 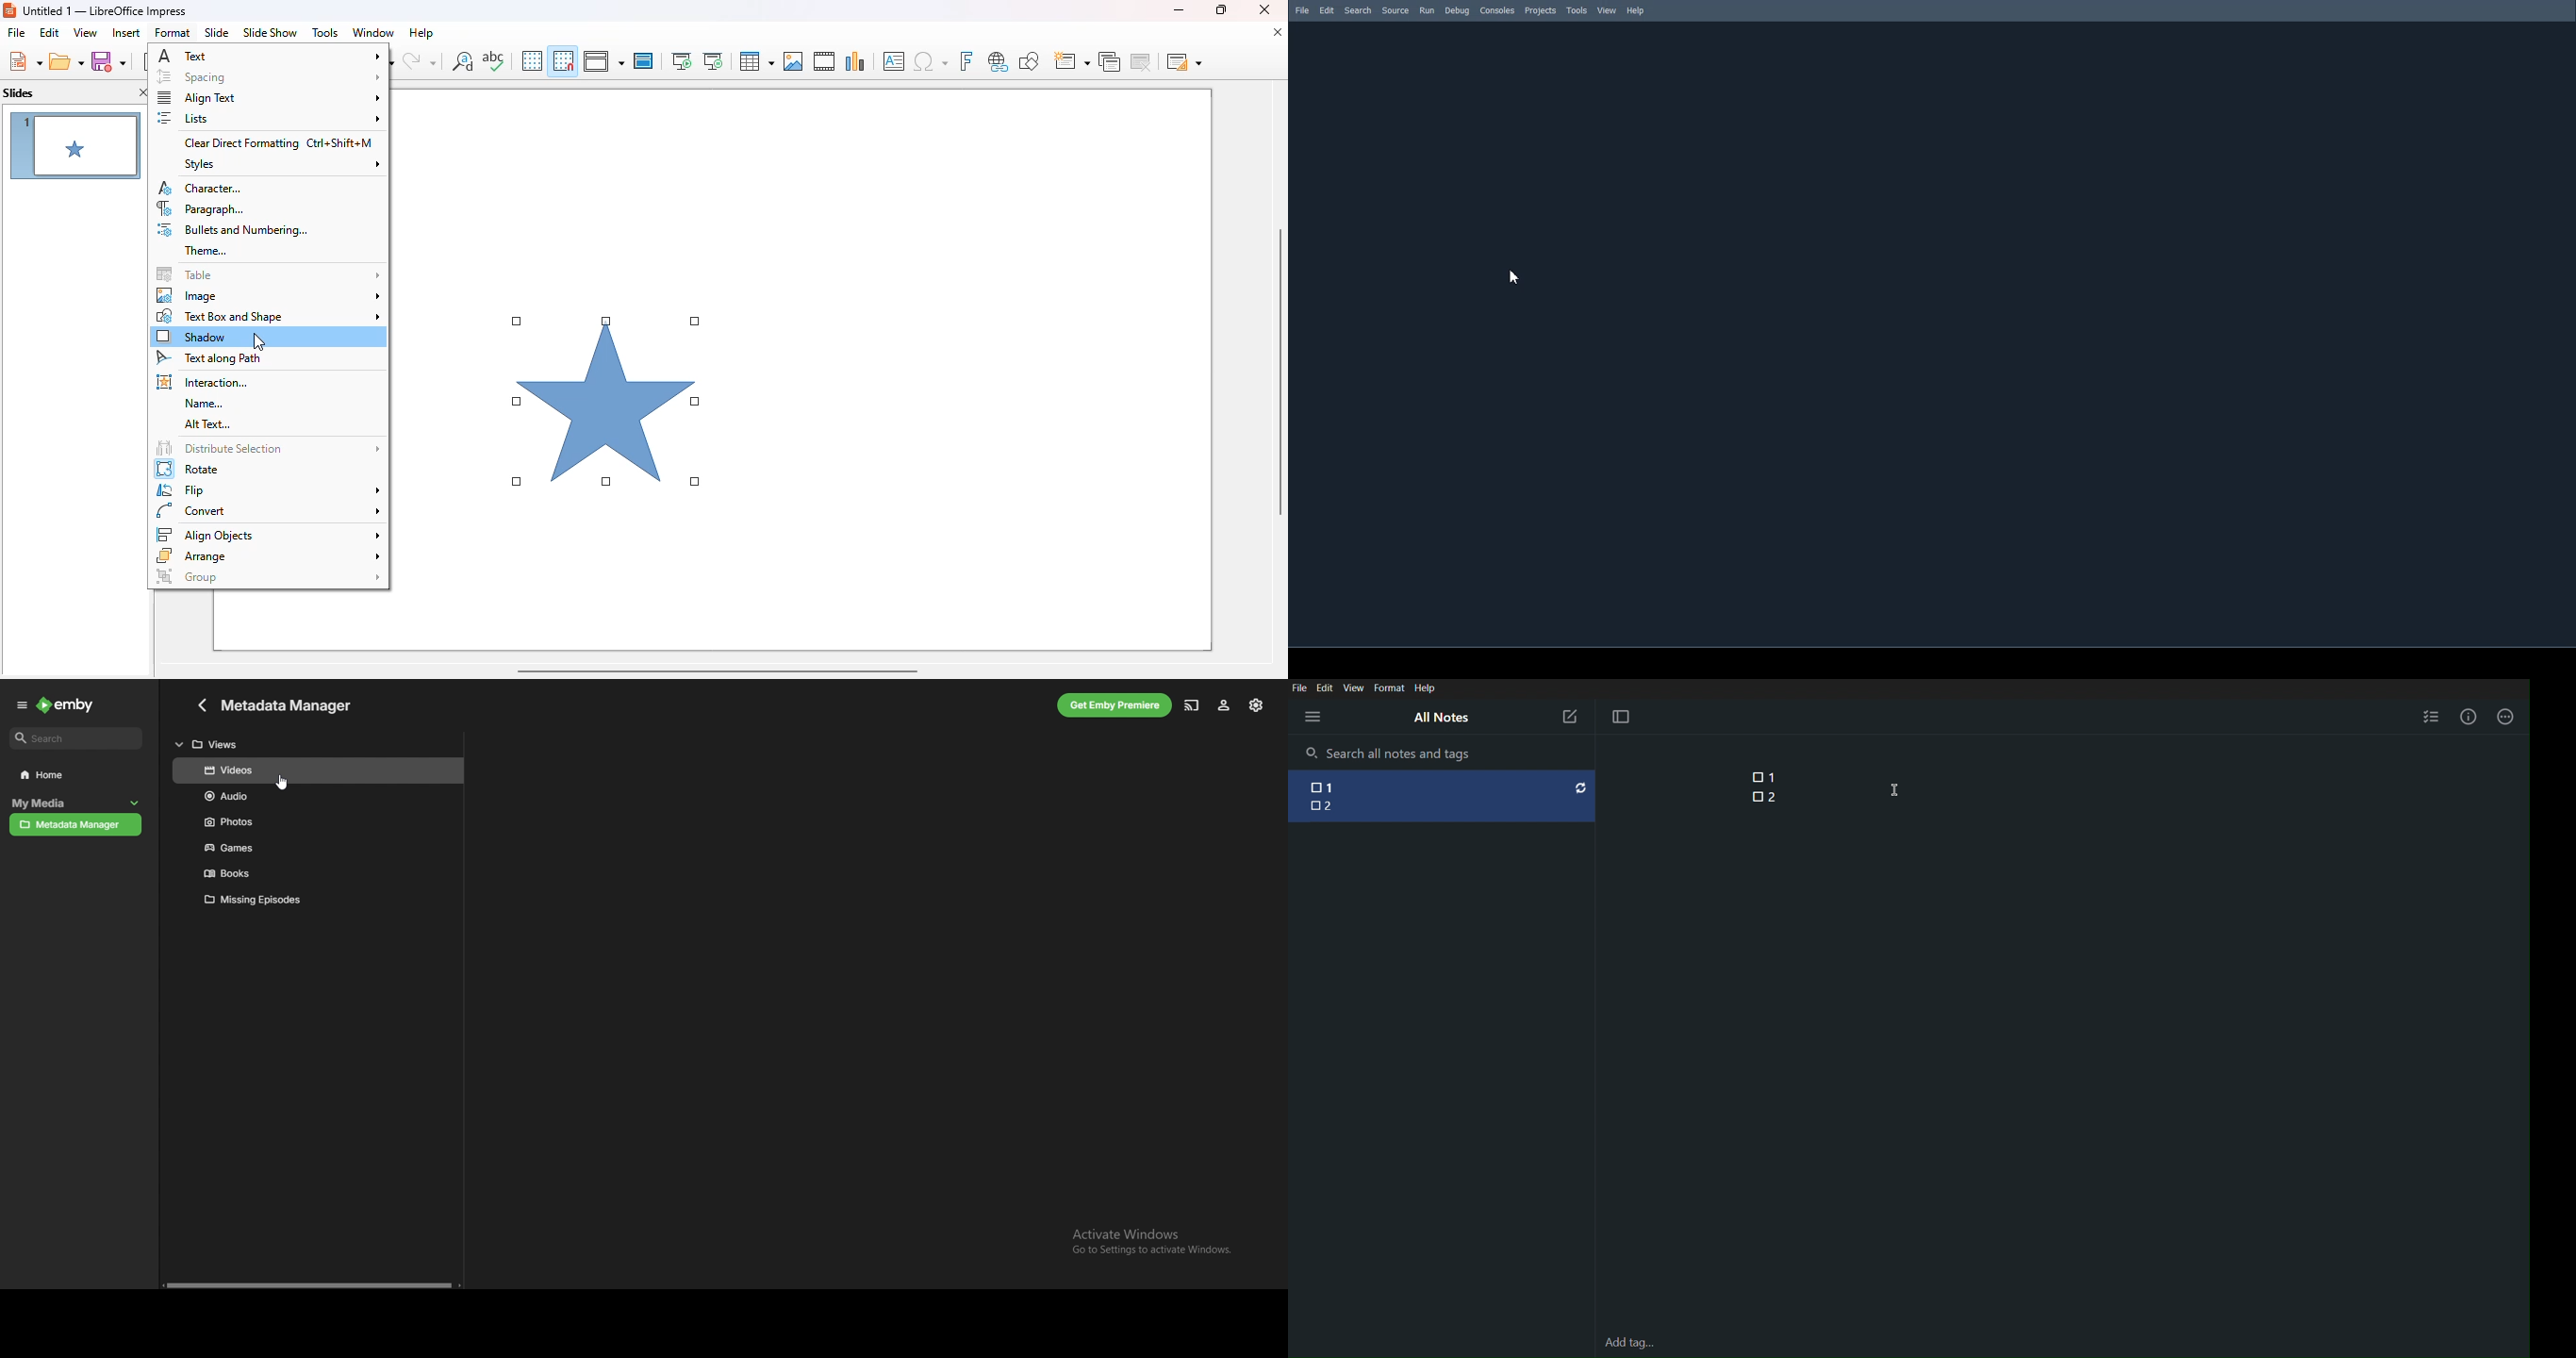 I want to click on slide, so click(x=216, y=32).